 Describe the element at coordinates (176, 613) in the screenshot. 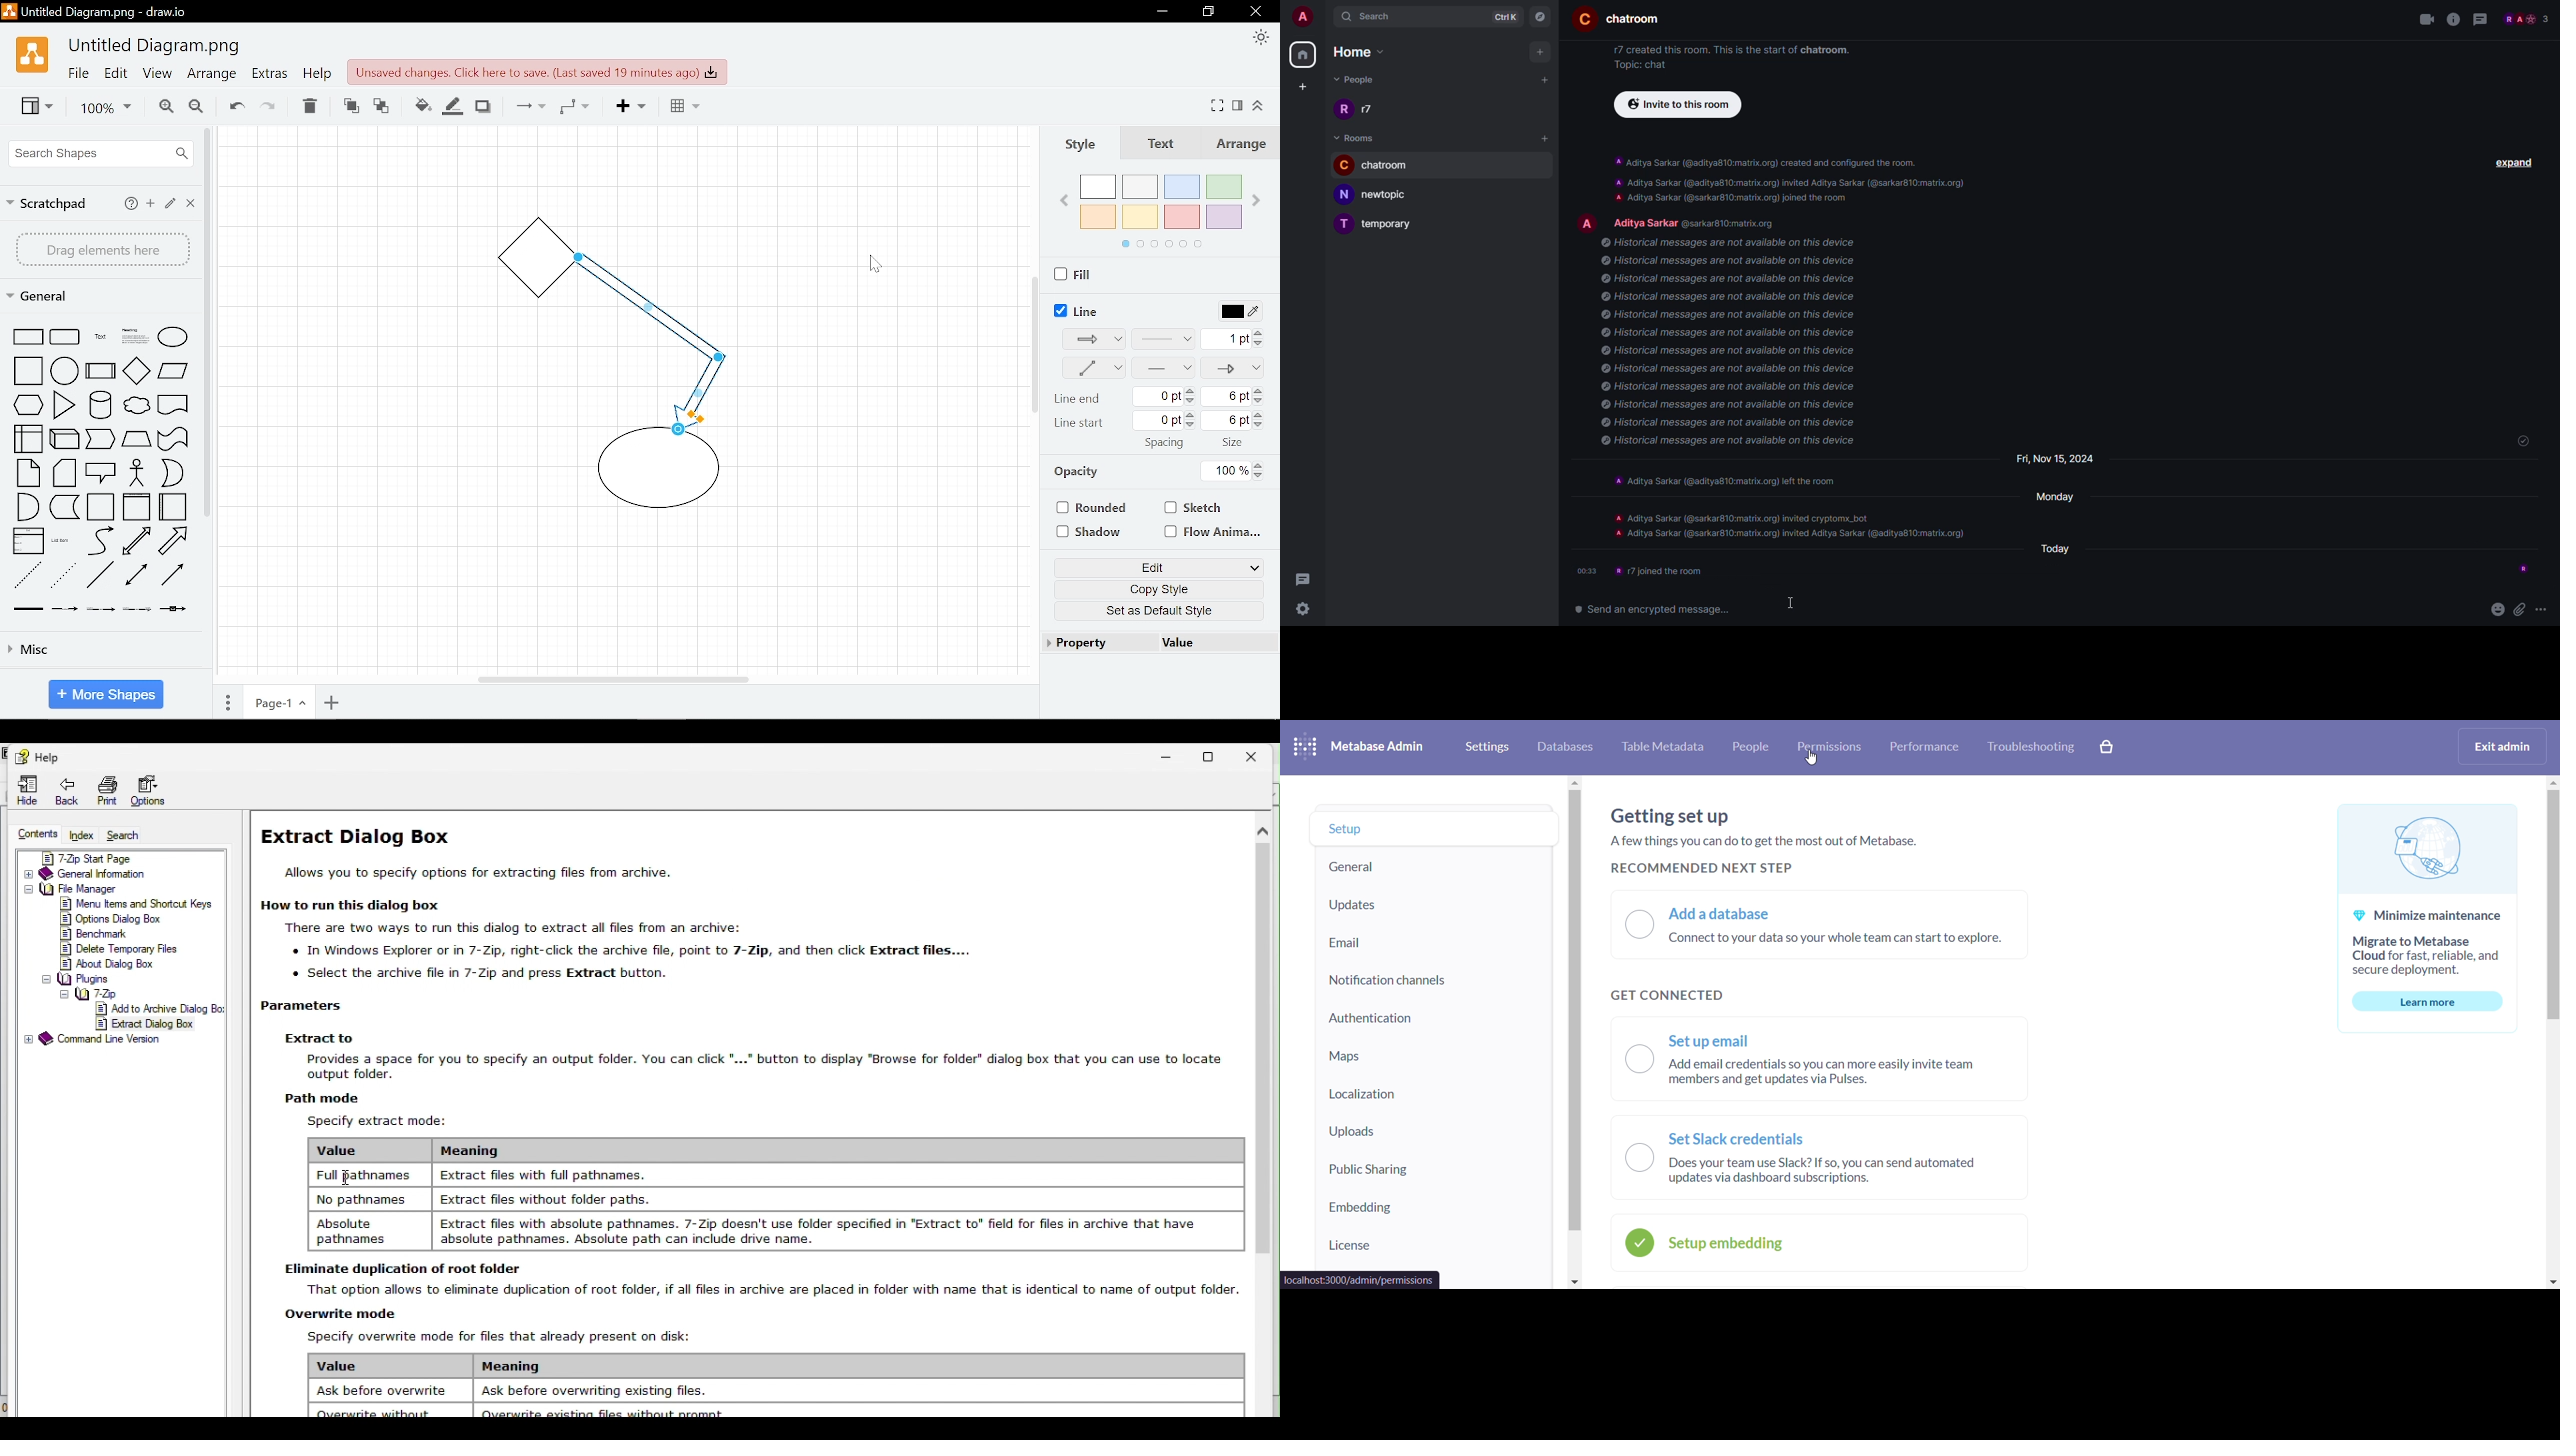

I see `shape` at that location.